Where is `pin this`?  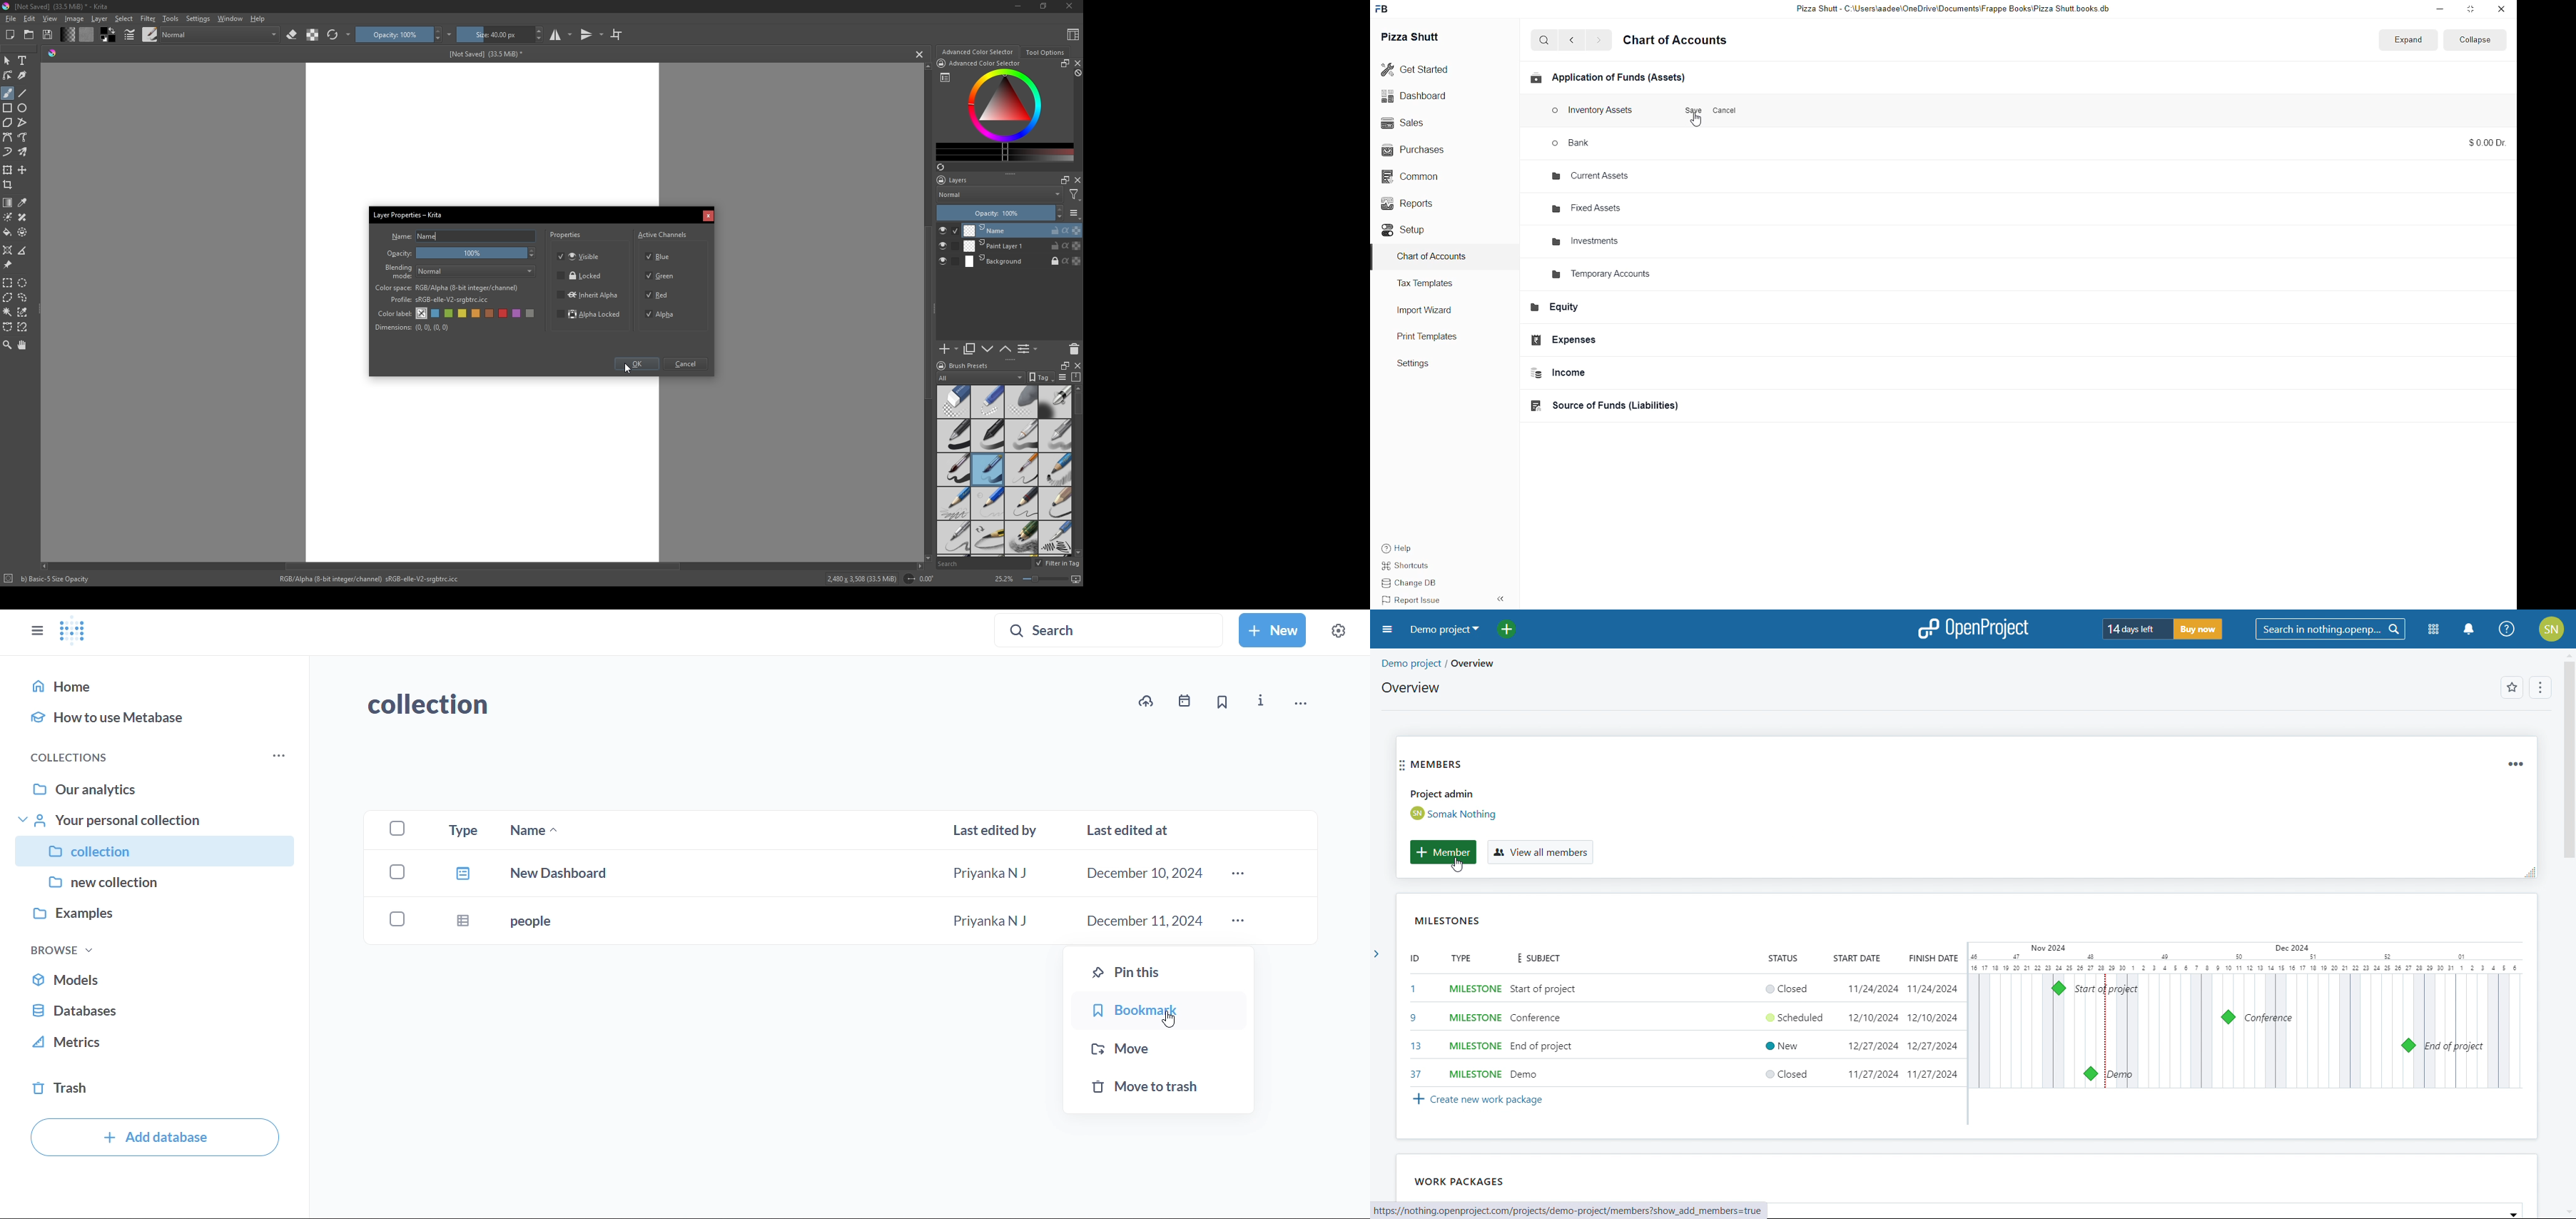
pin this is located at coordinates (1160, 970).